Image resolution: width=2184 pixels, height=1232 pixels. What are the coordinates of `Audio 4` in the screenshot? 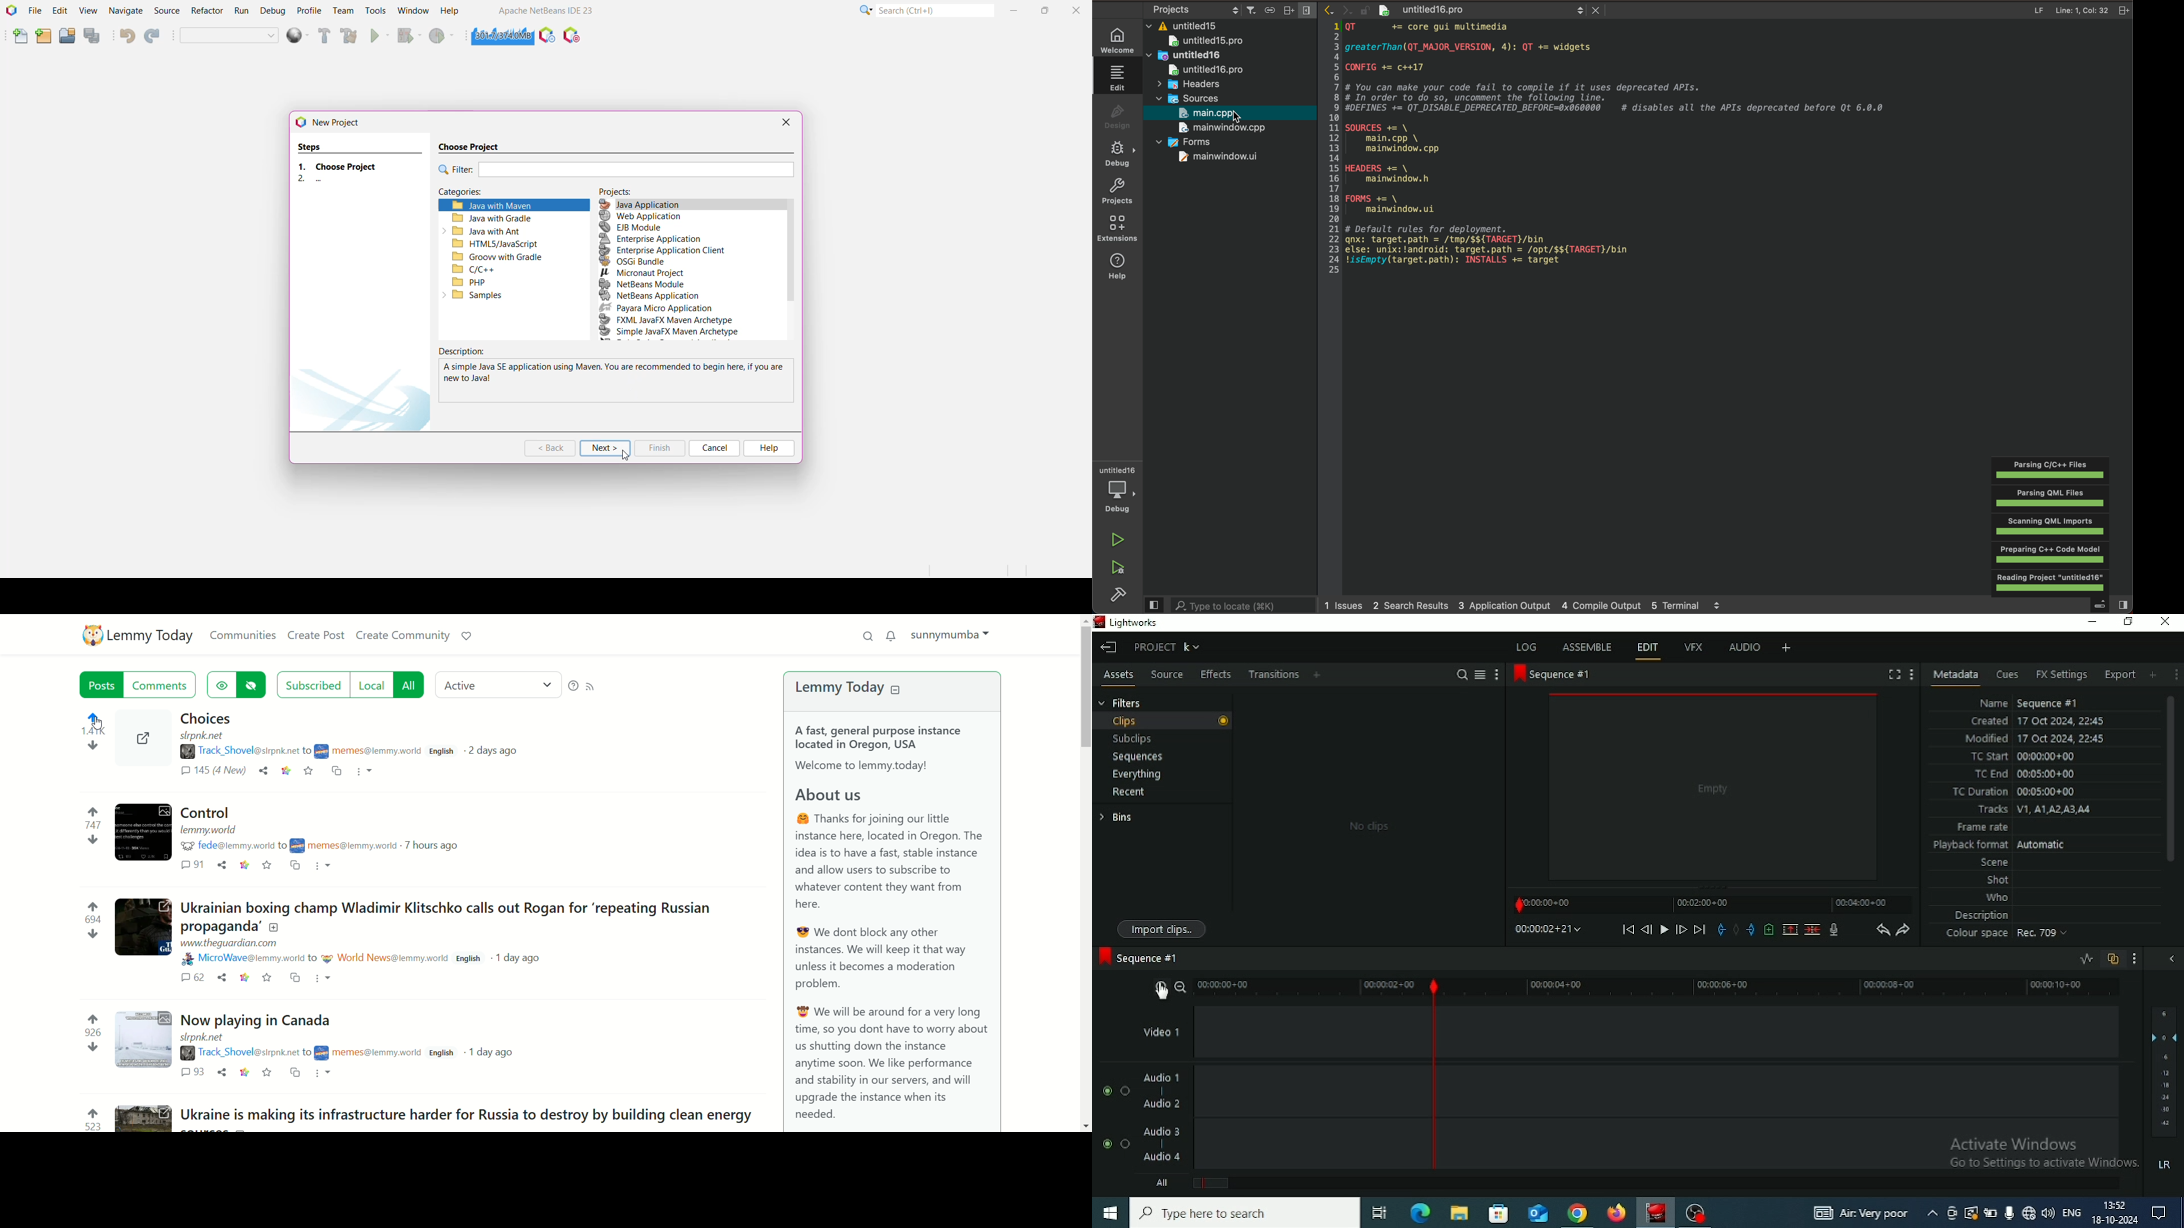 It's located at (1161, 1157).